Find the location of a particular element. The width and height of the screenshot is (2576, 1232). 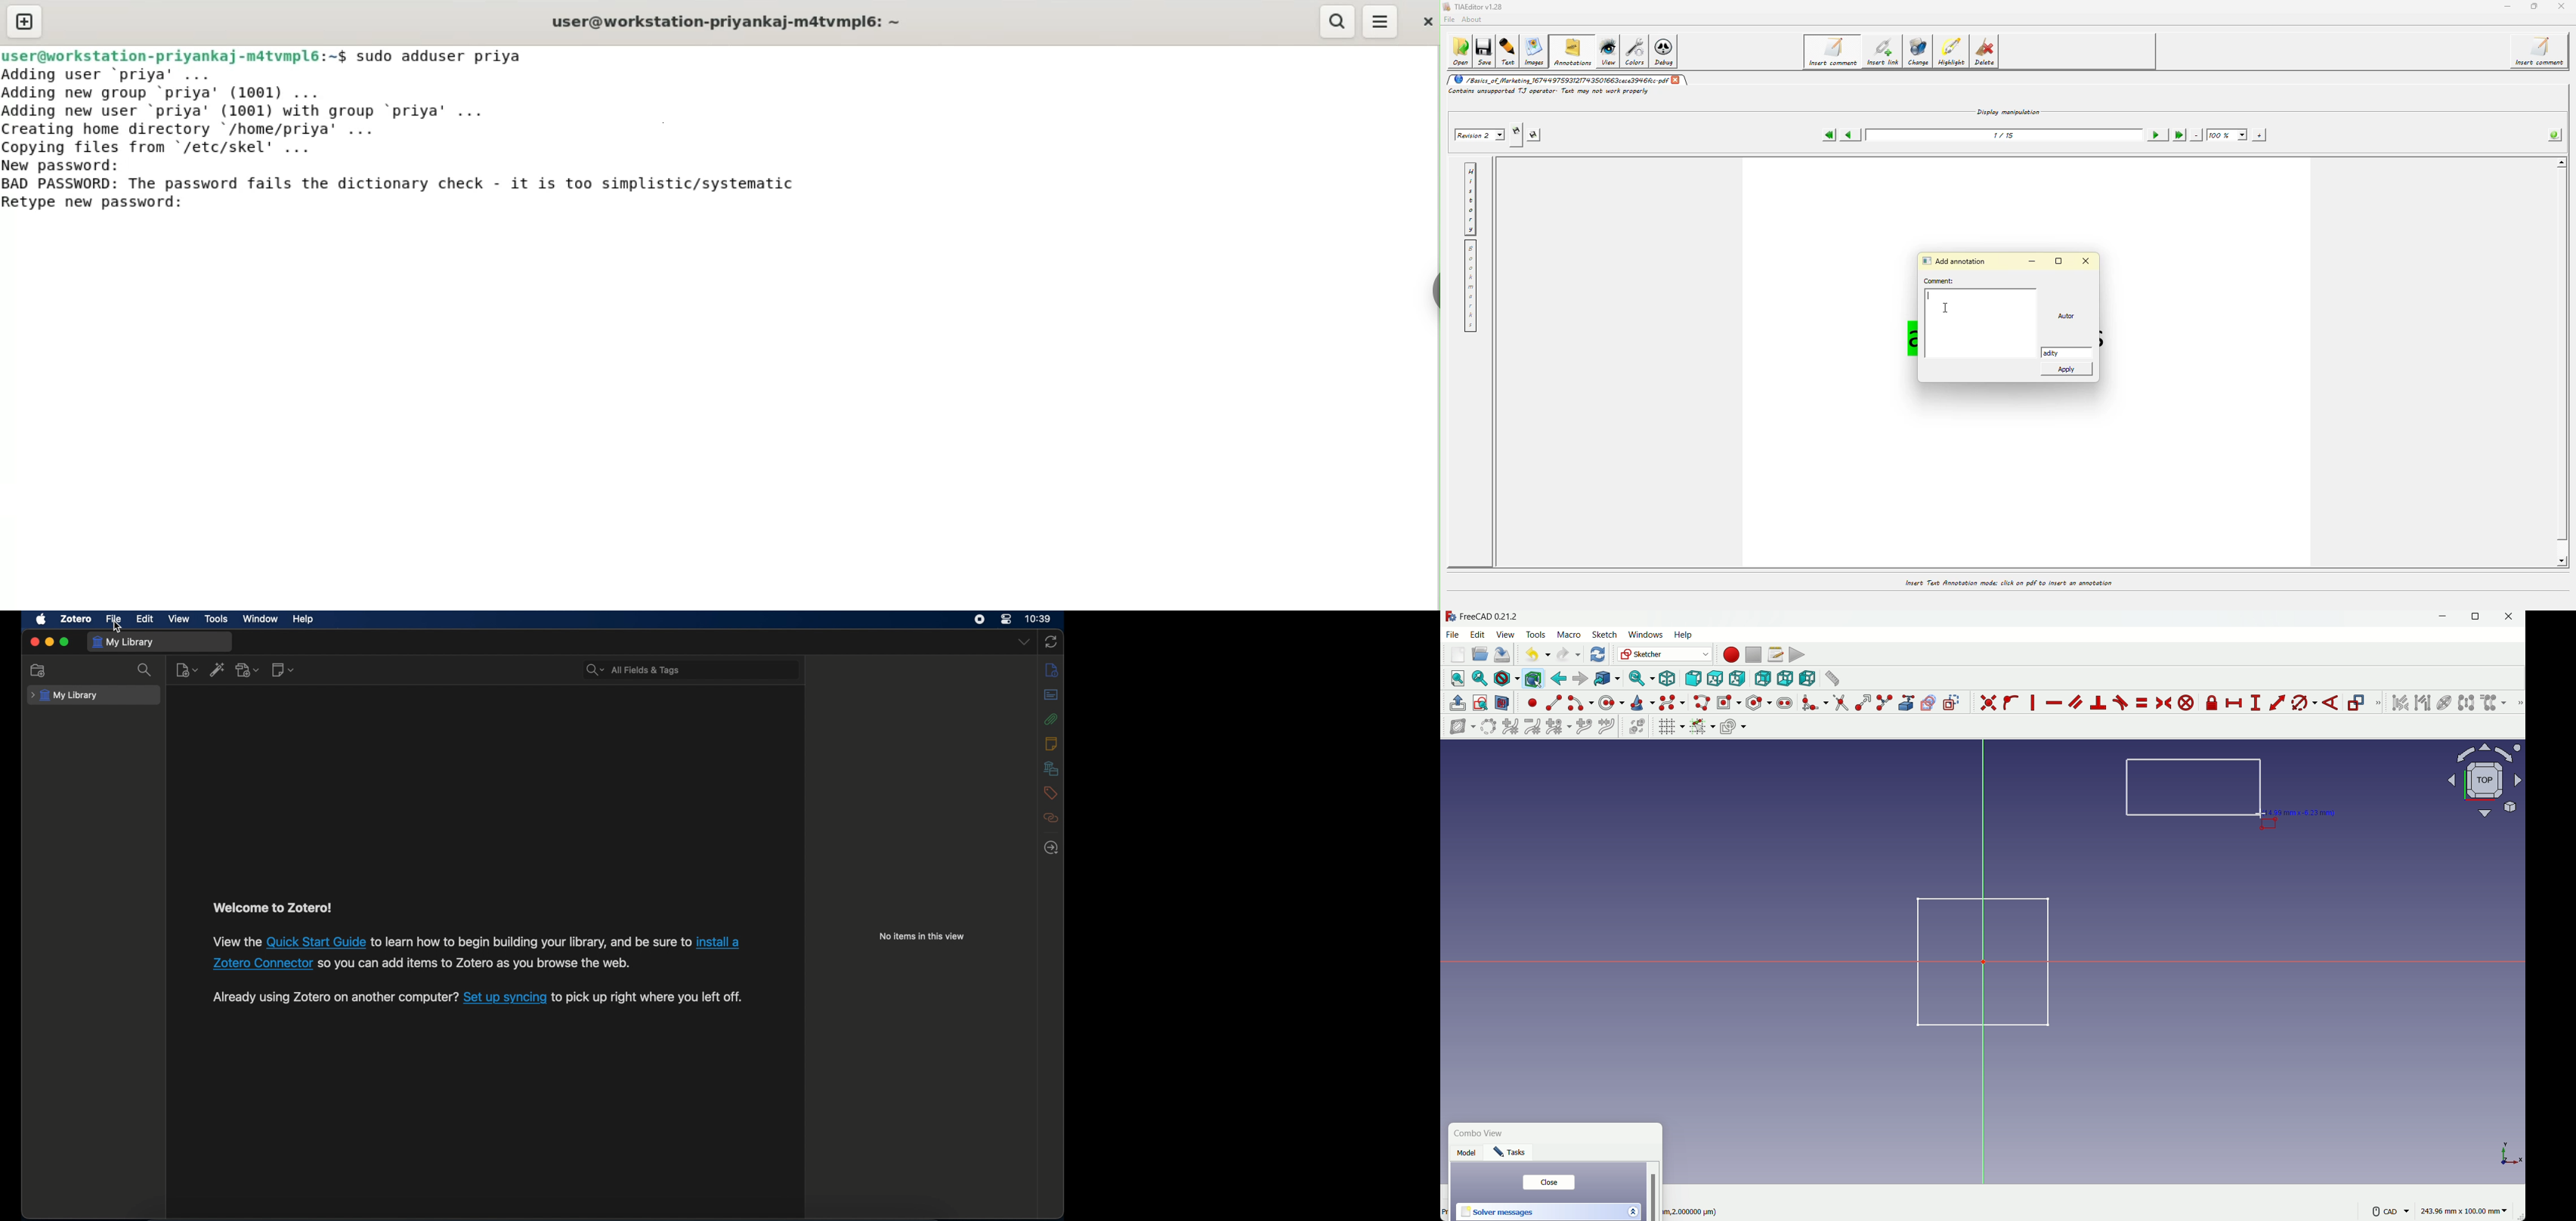

constraint horizontal distance is located at coordinates (2235, 703).